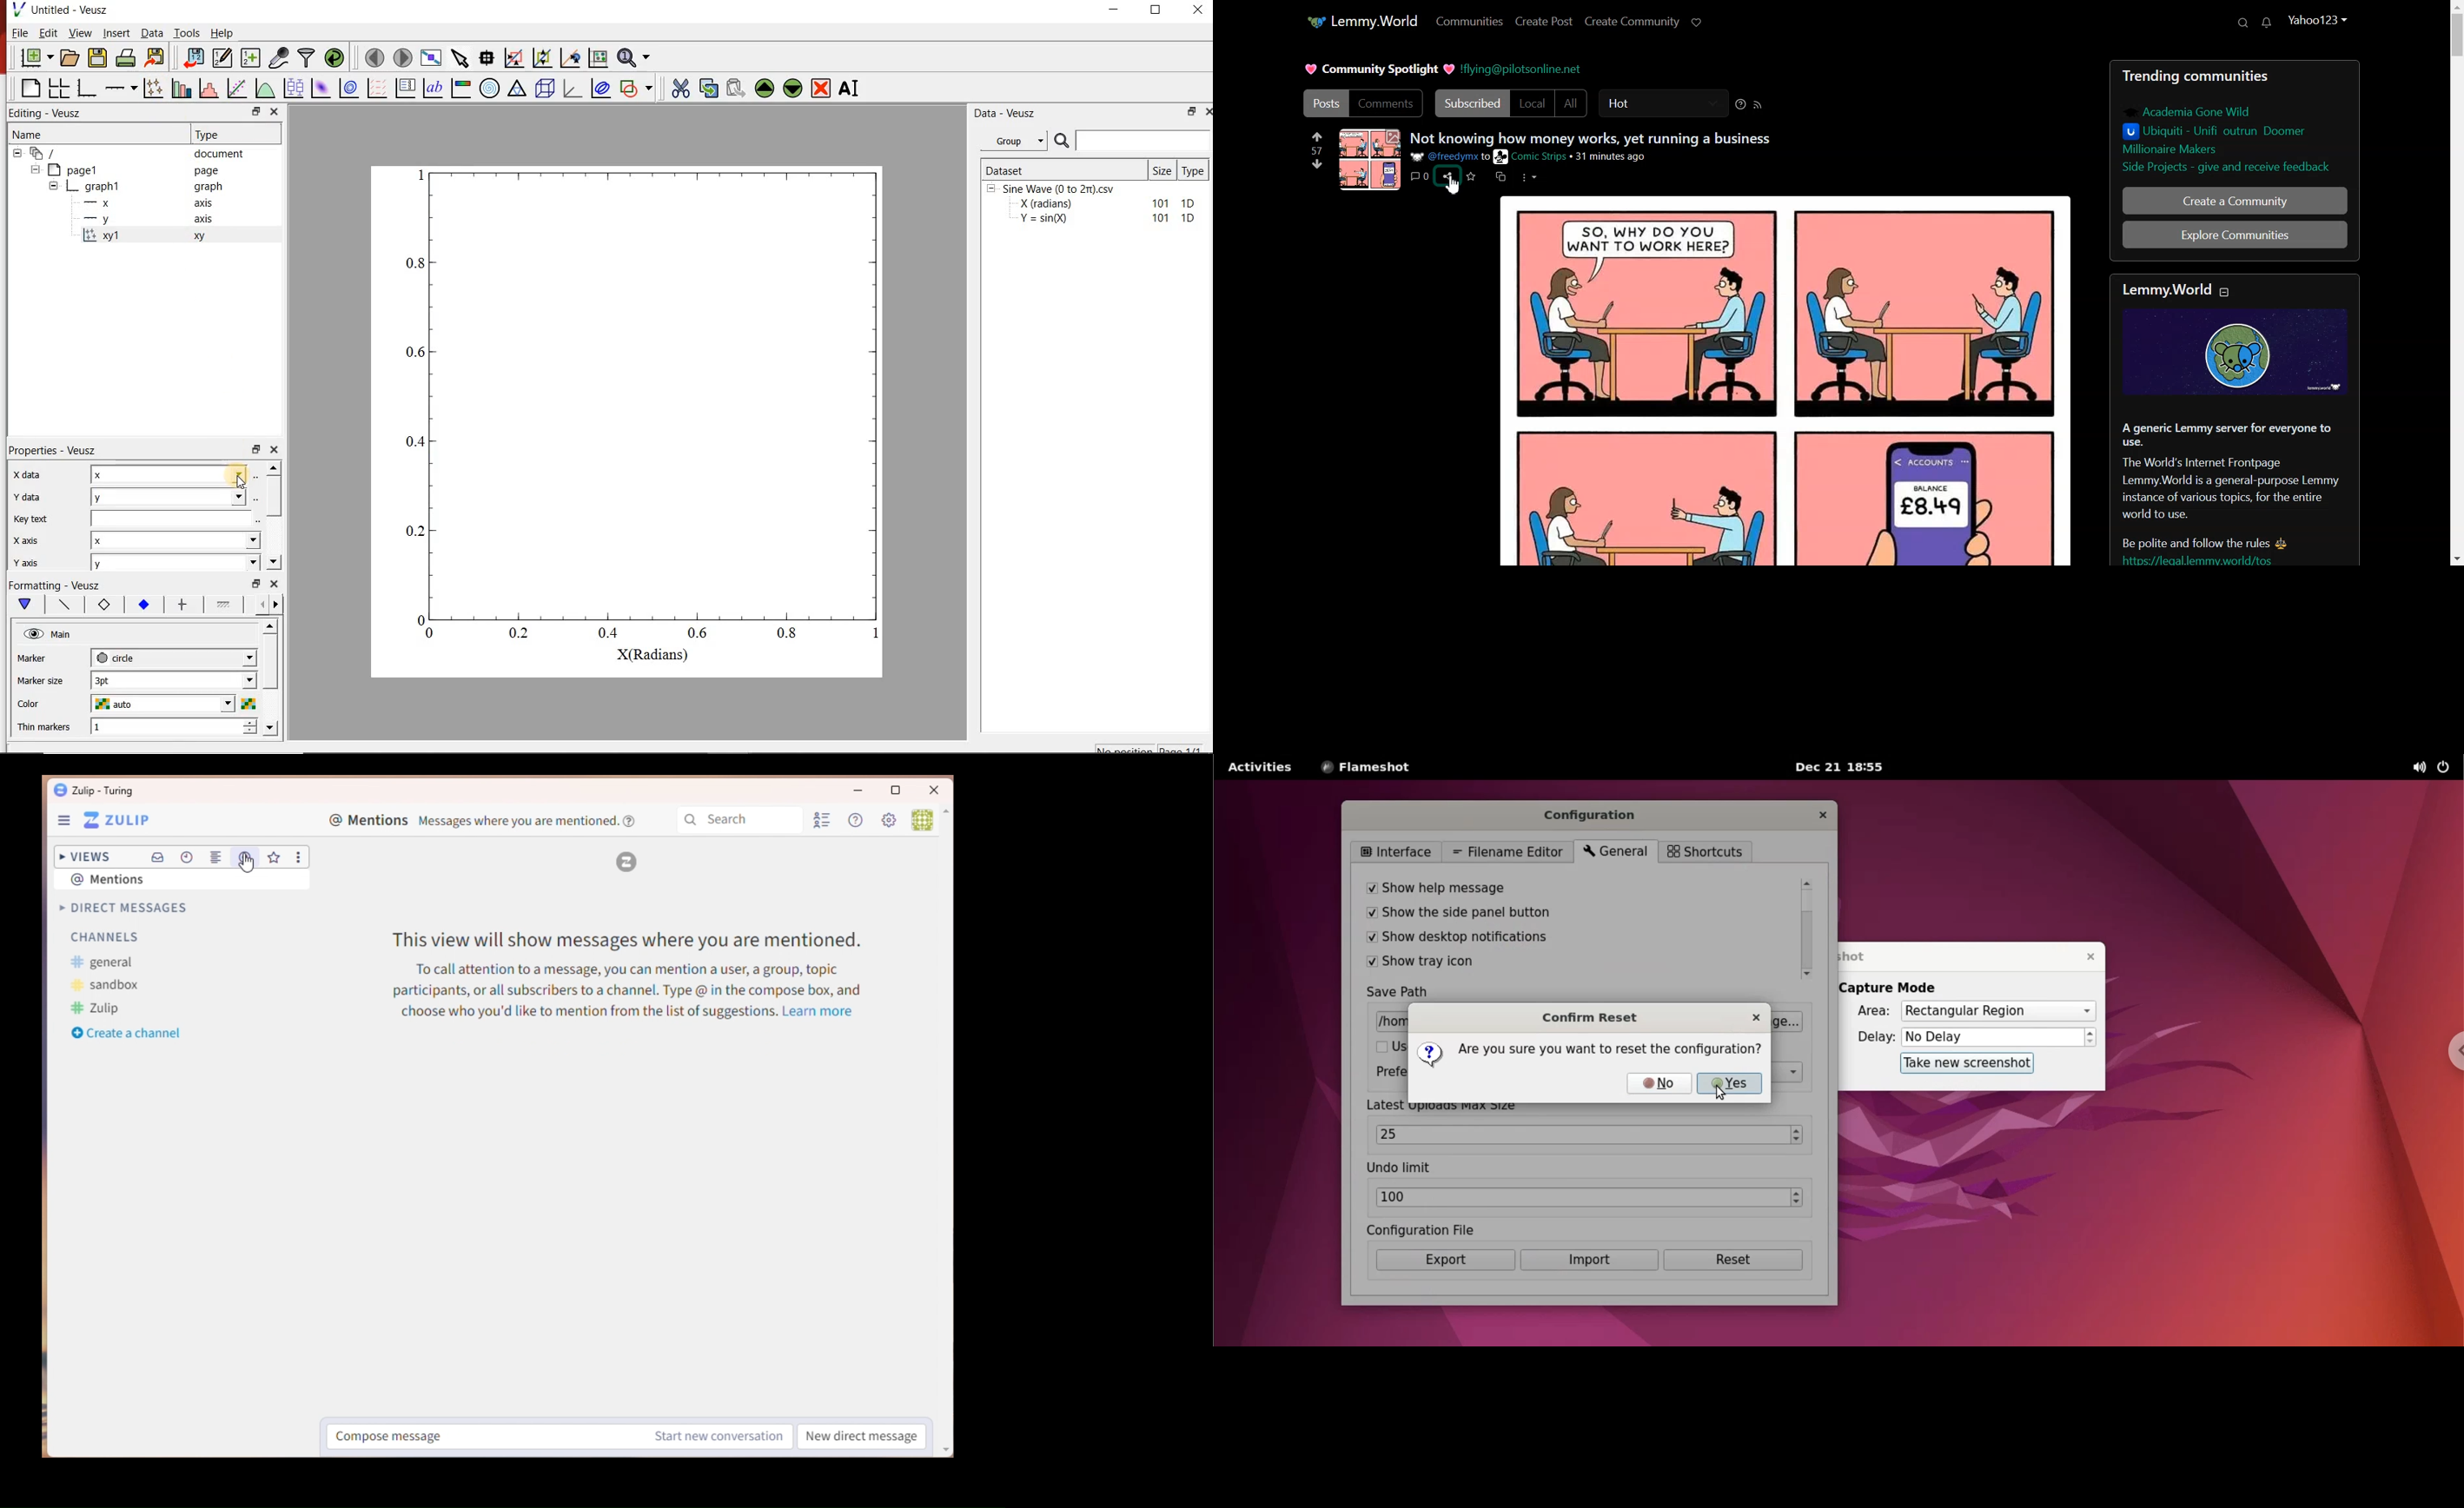 Image resolution: width=2464 pixels, height=1512 pixels. I want to click on Min, so click(26, 495).